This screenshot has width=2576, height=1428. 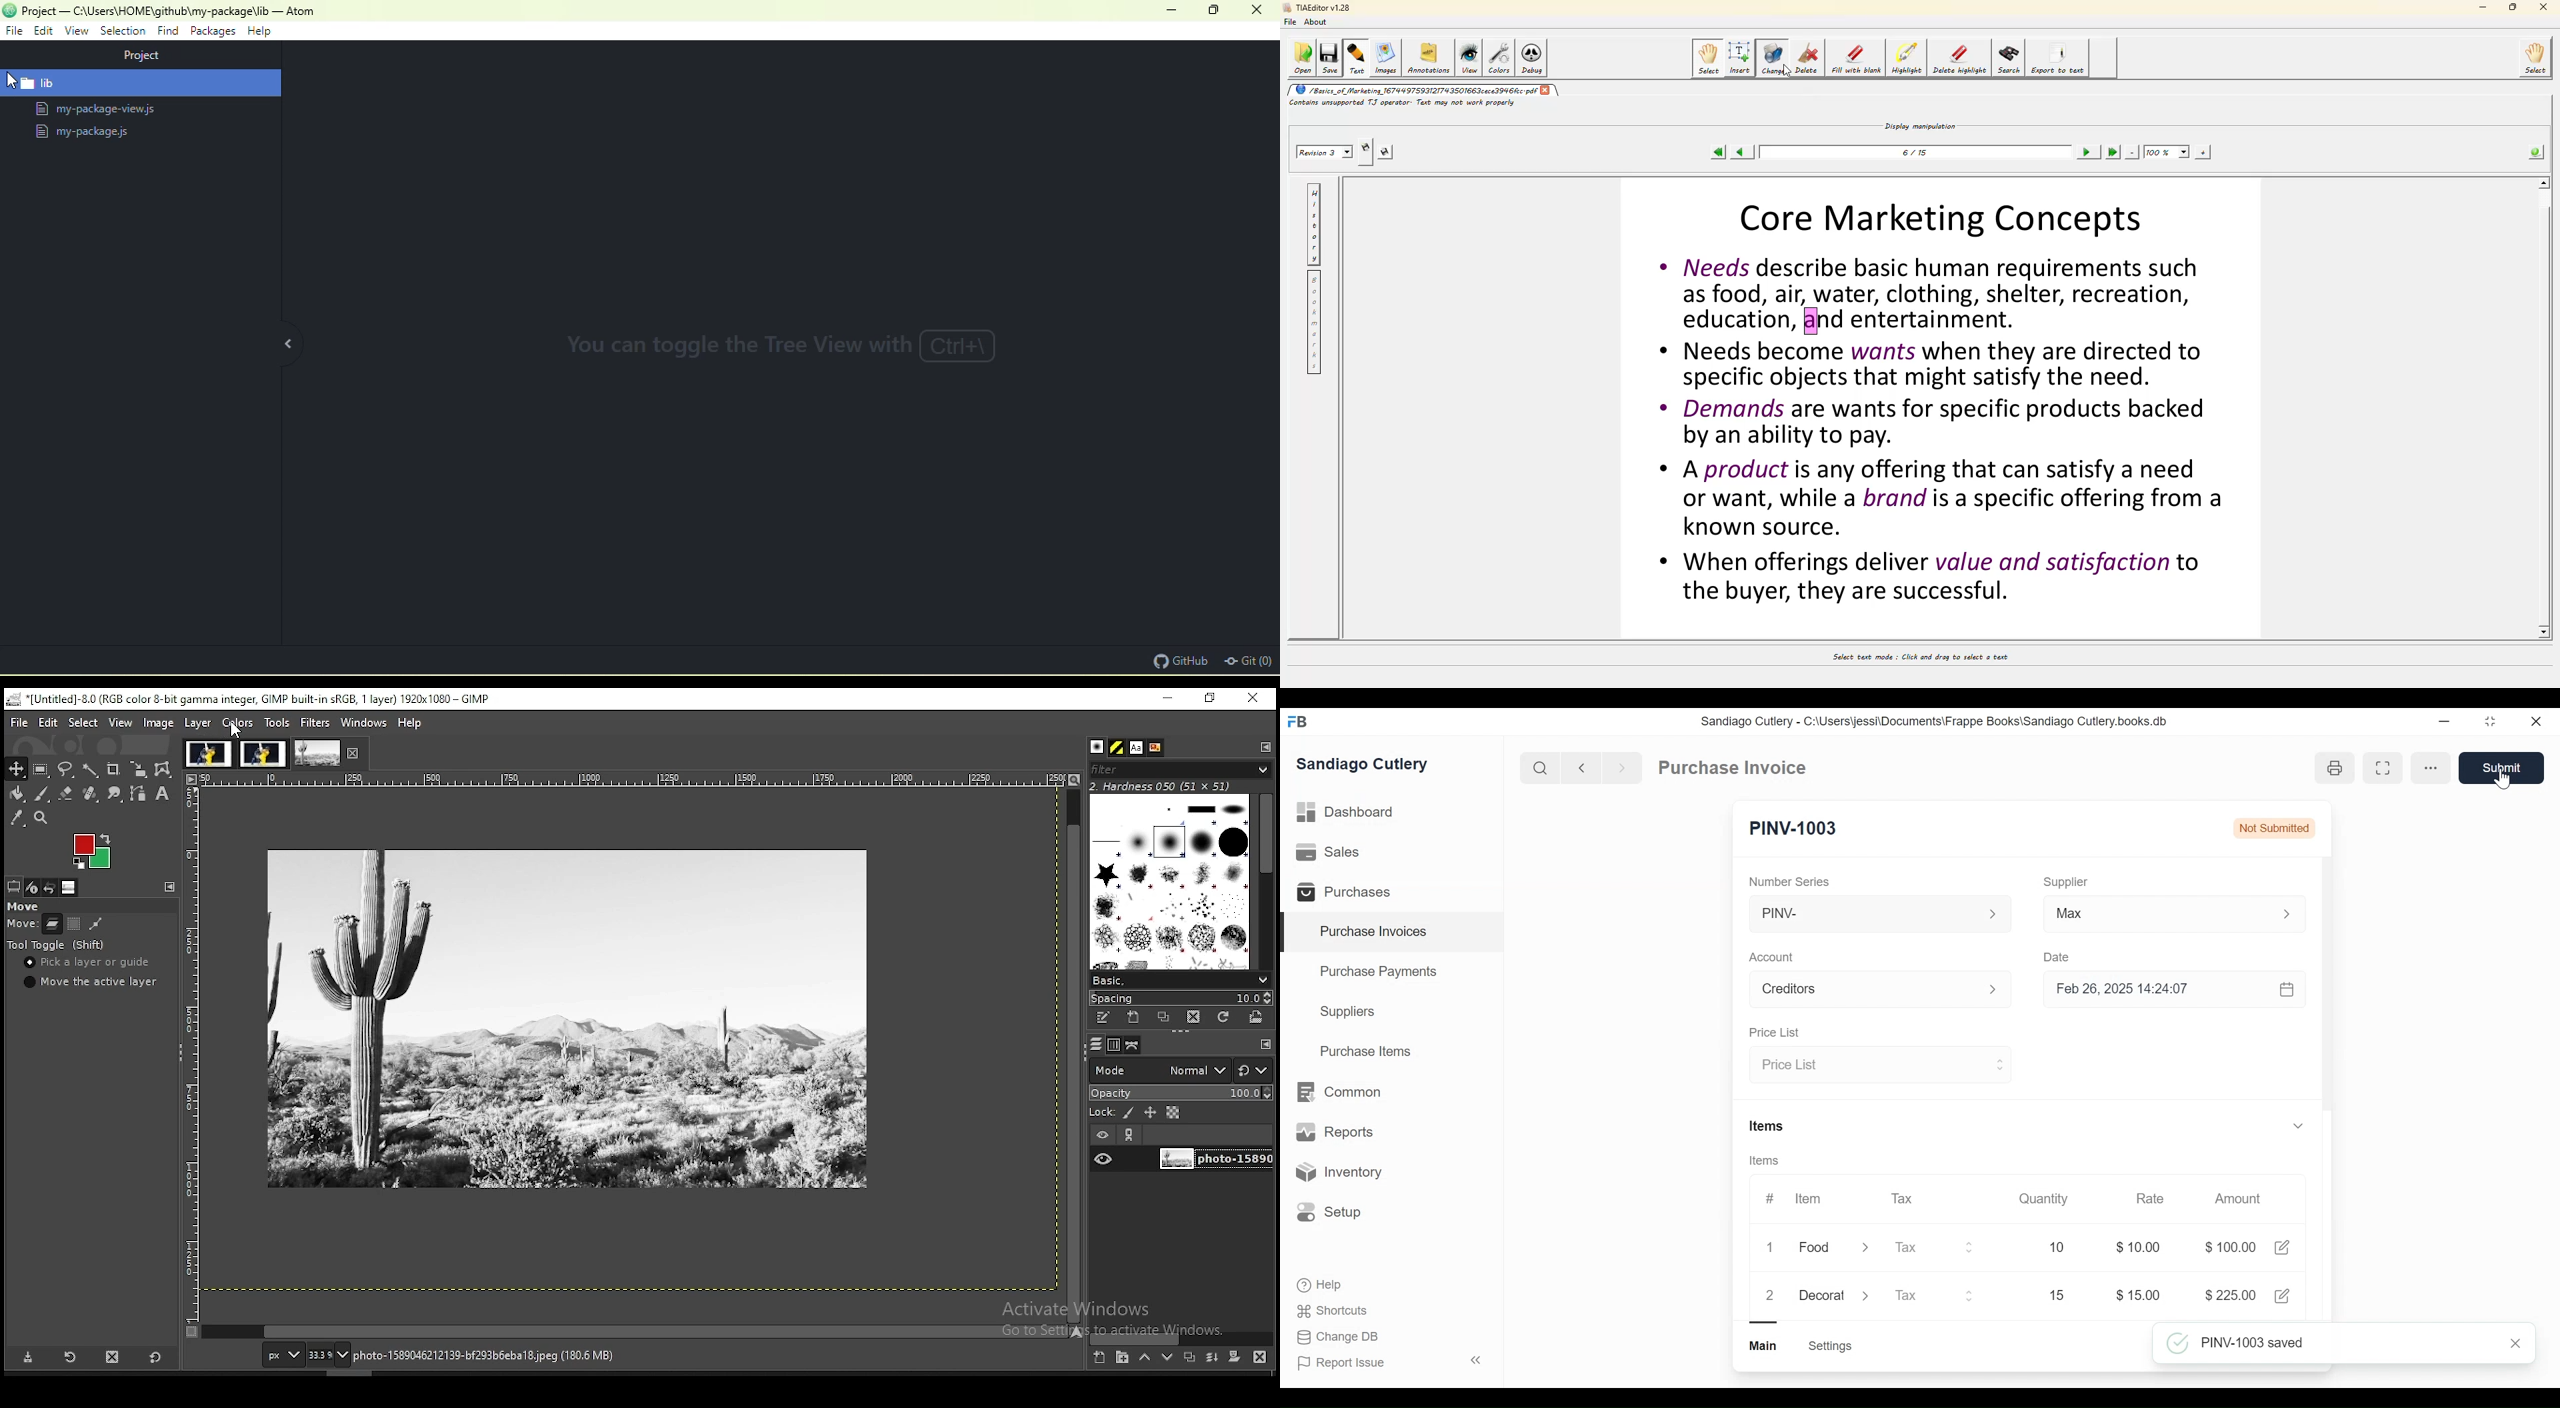 I want to click on PINV-1003, so click(x=1793, y=829).